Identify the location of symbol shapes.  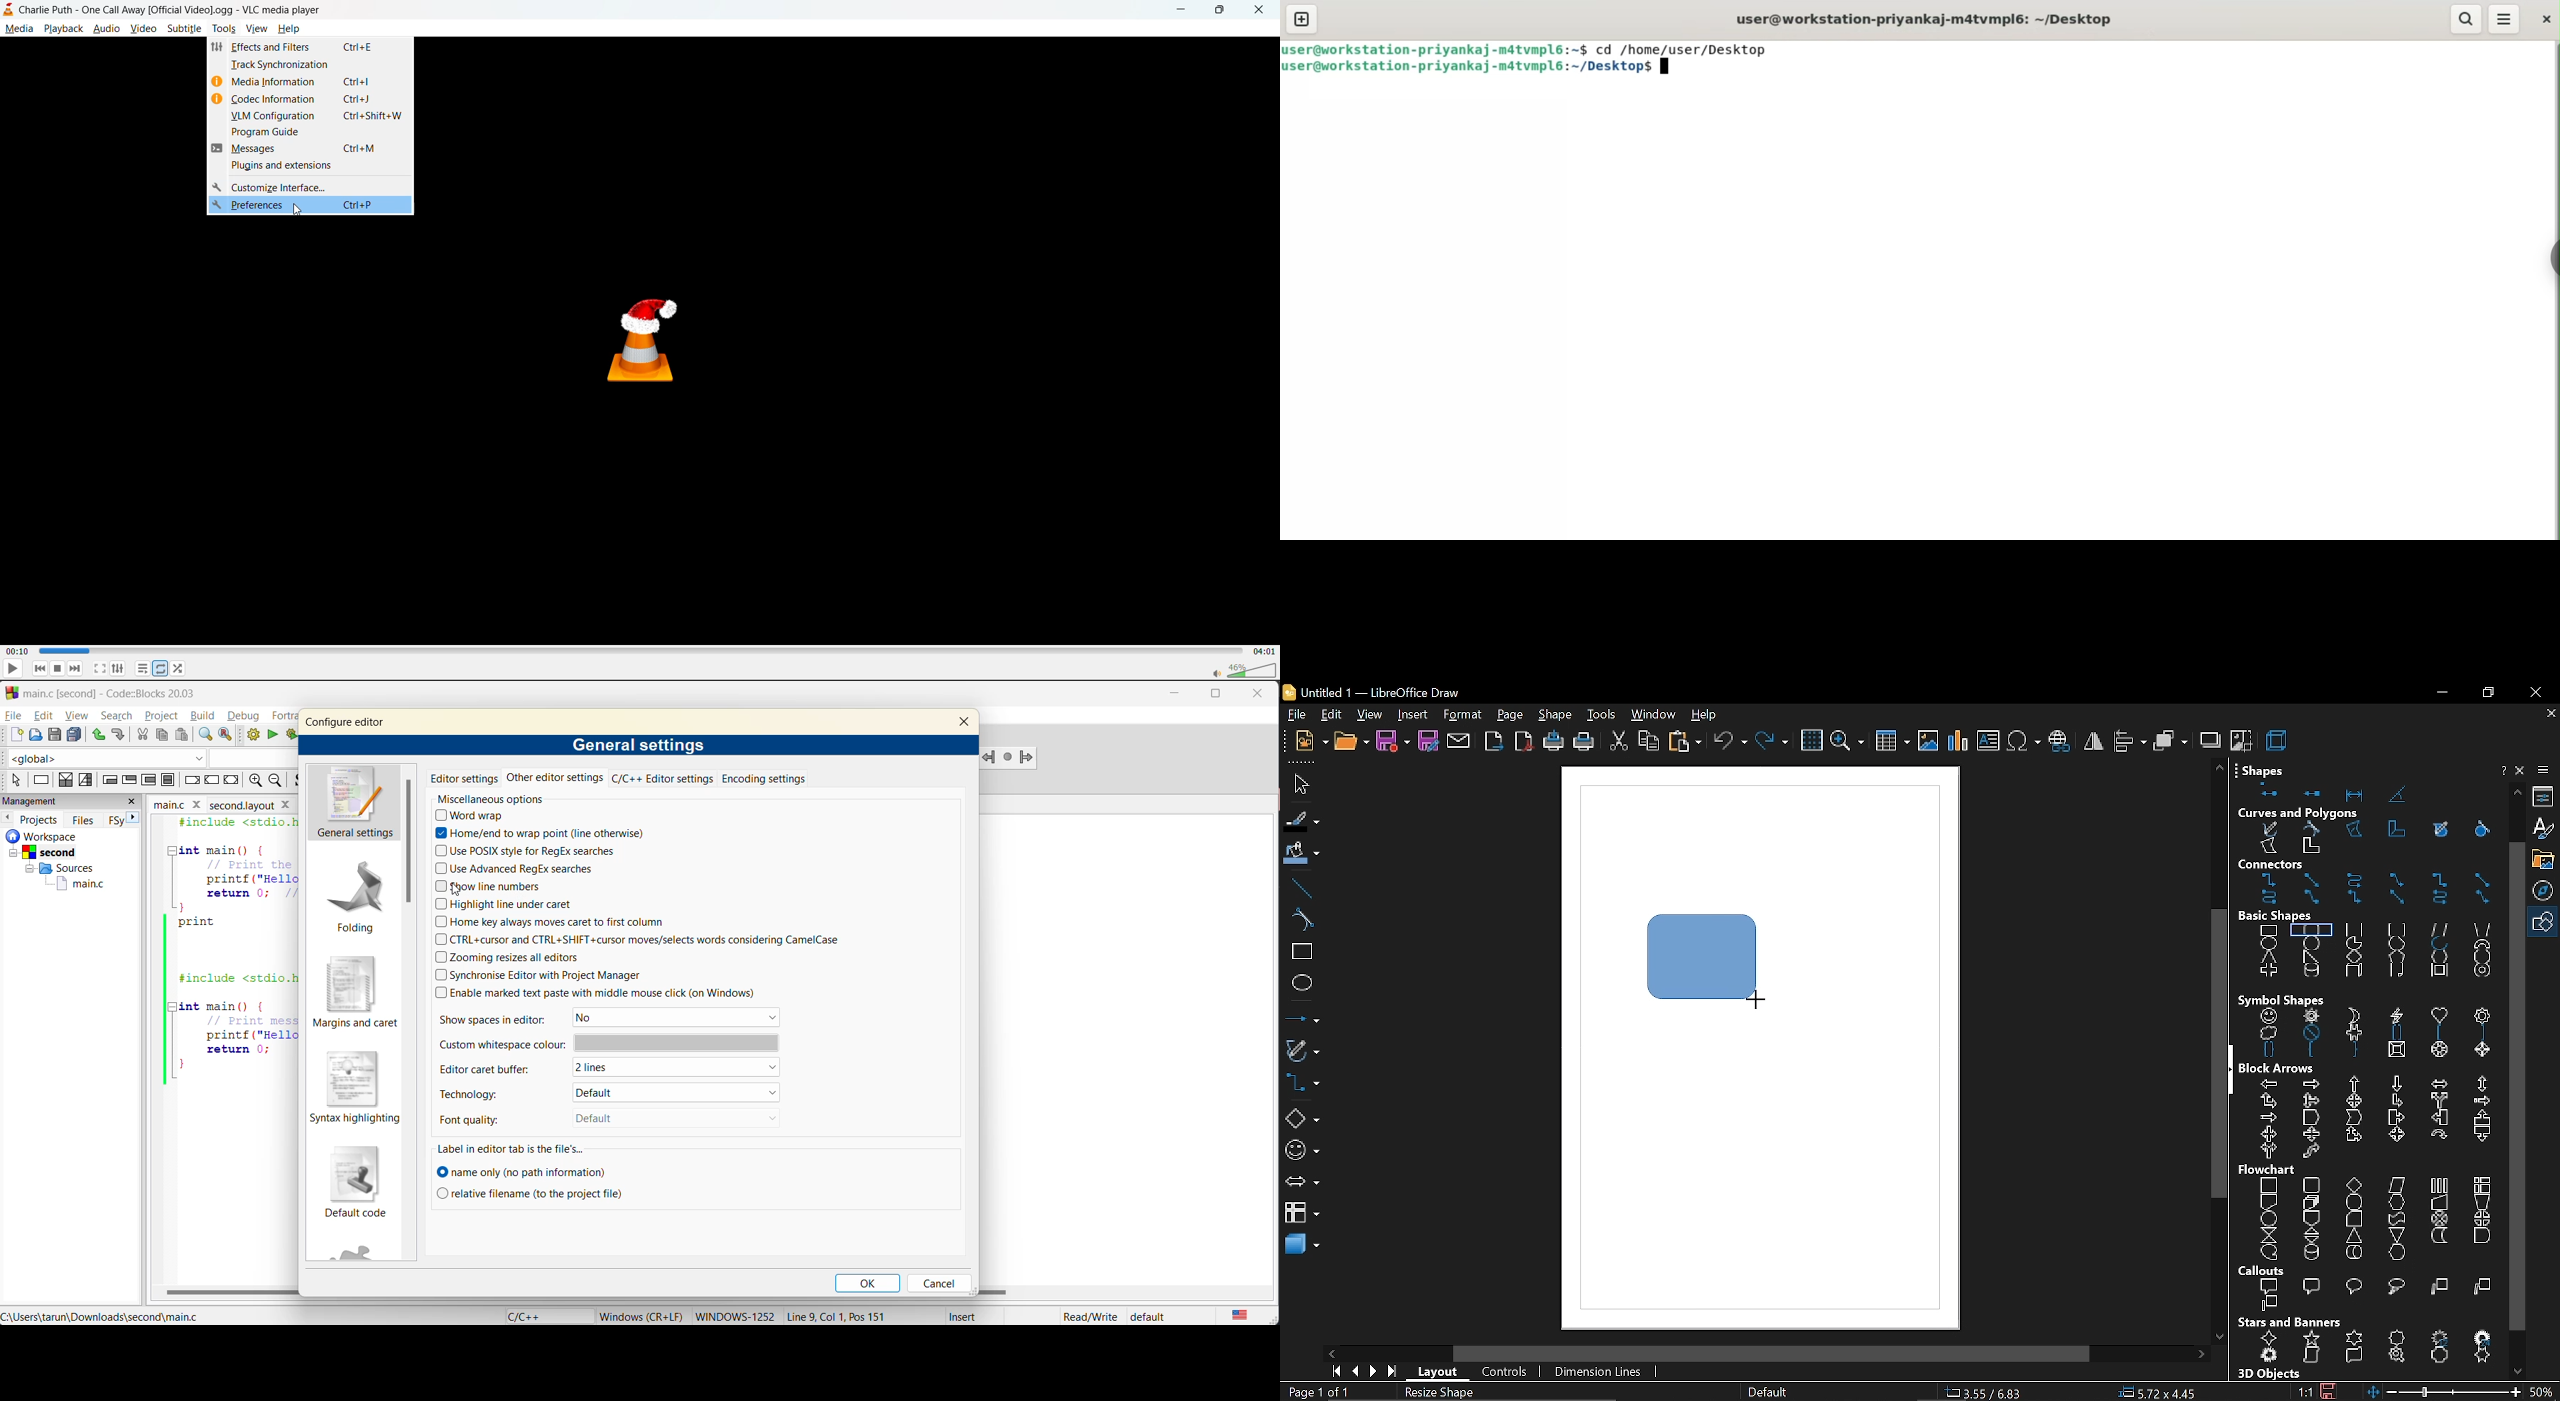
(1302, 1151).